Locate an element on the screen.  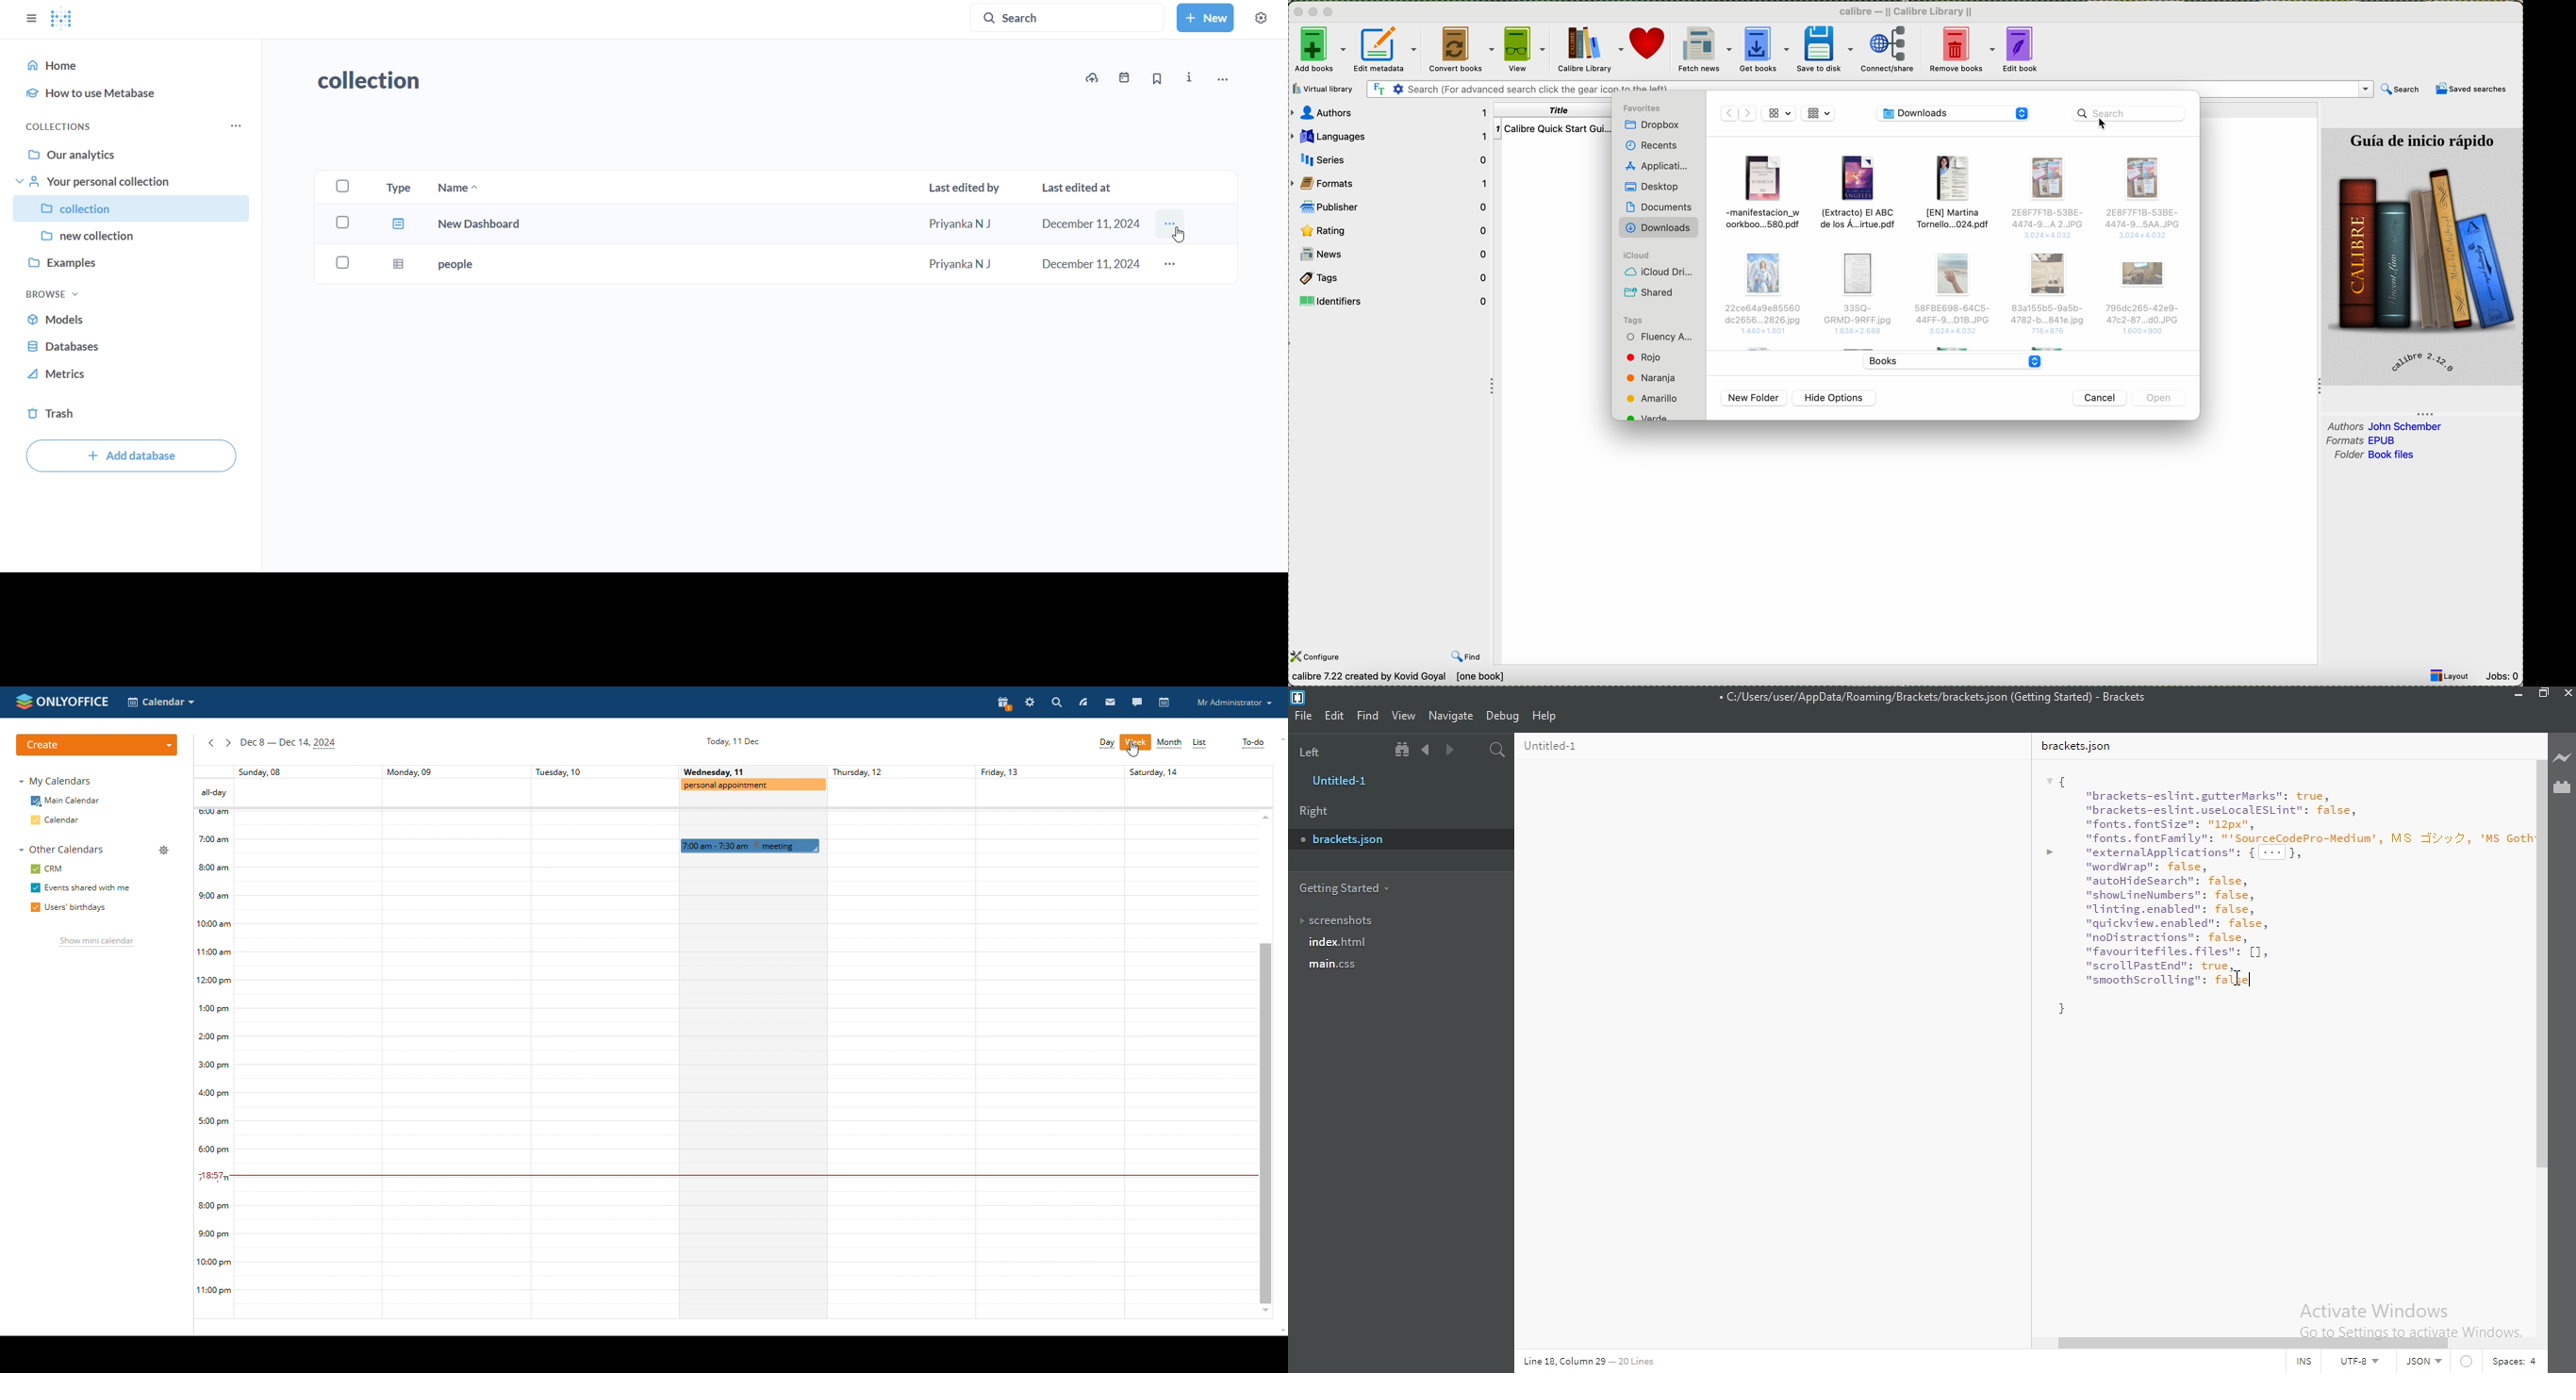
 is located at coordinates (2140, 297).